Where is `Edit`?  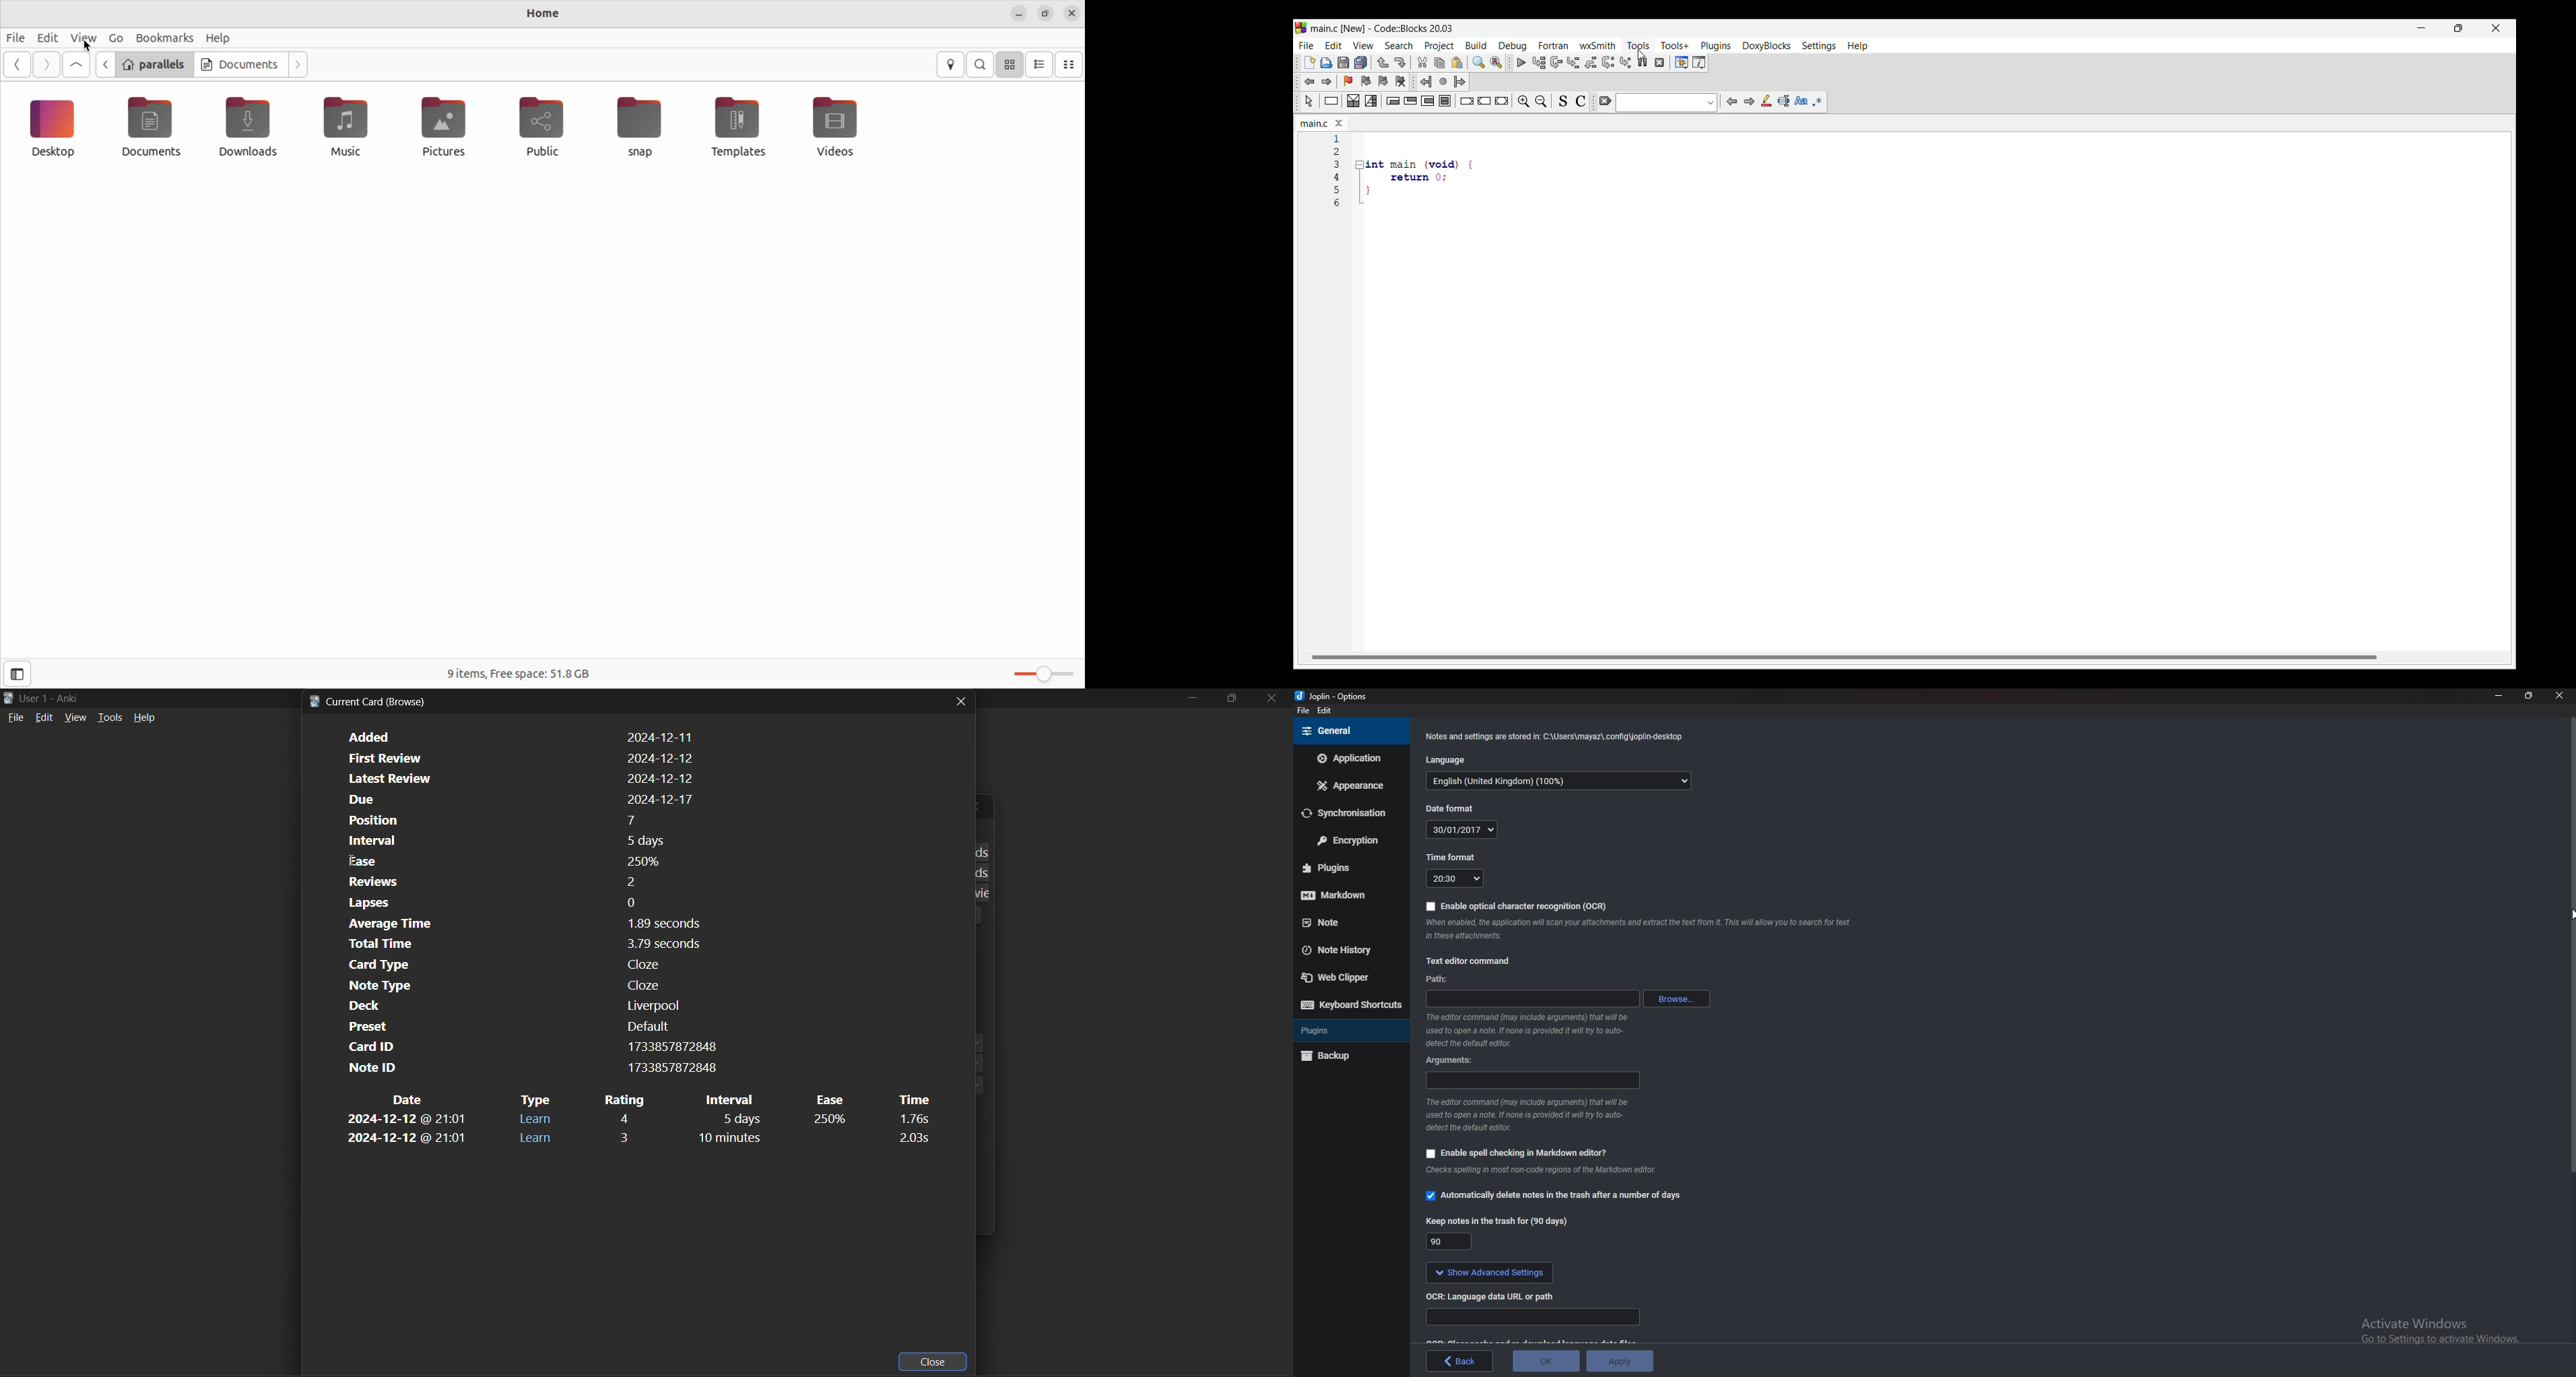 Edit is located at coordinates (1325, 711).